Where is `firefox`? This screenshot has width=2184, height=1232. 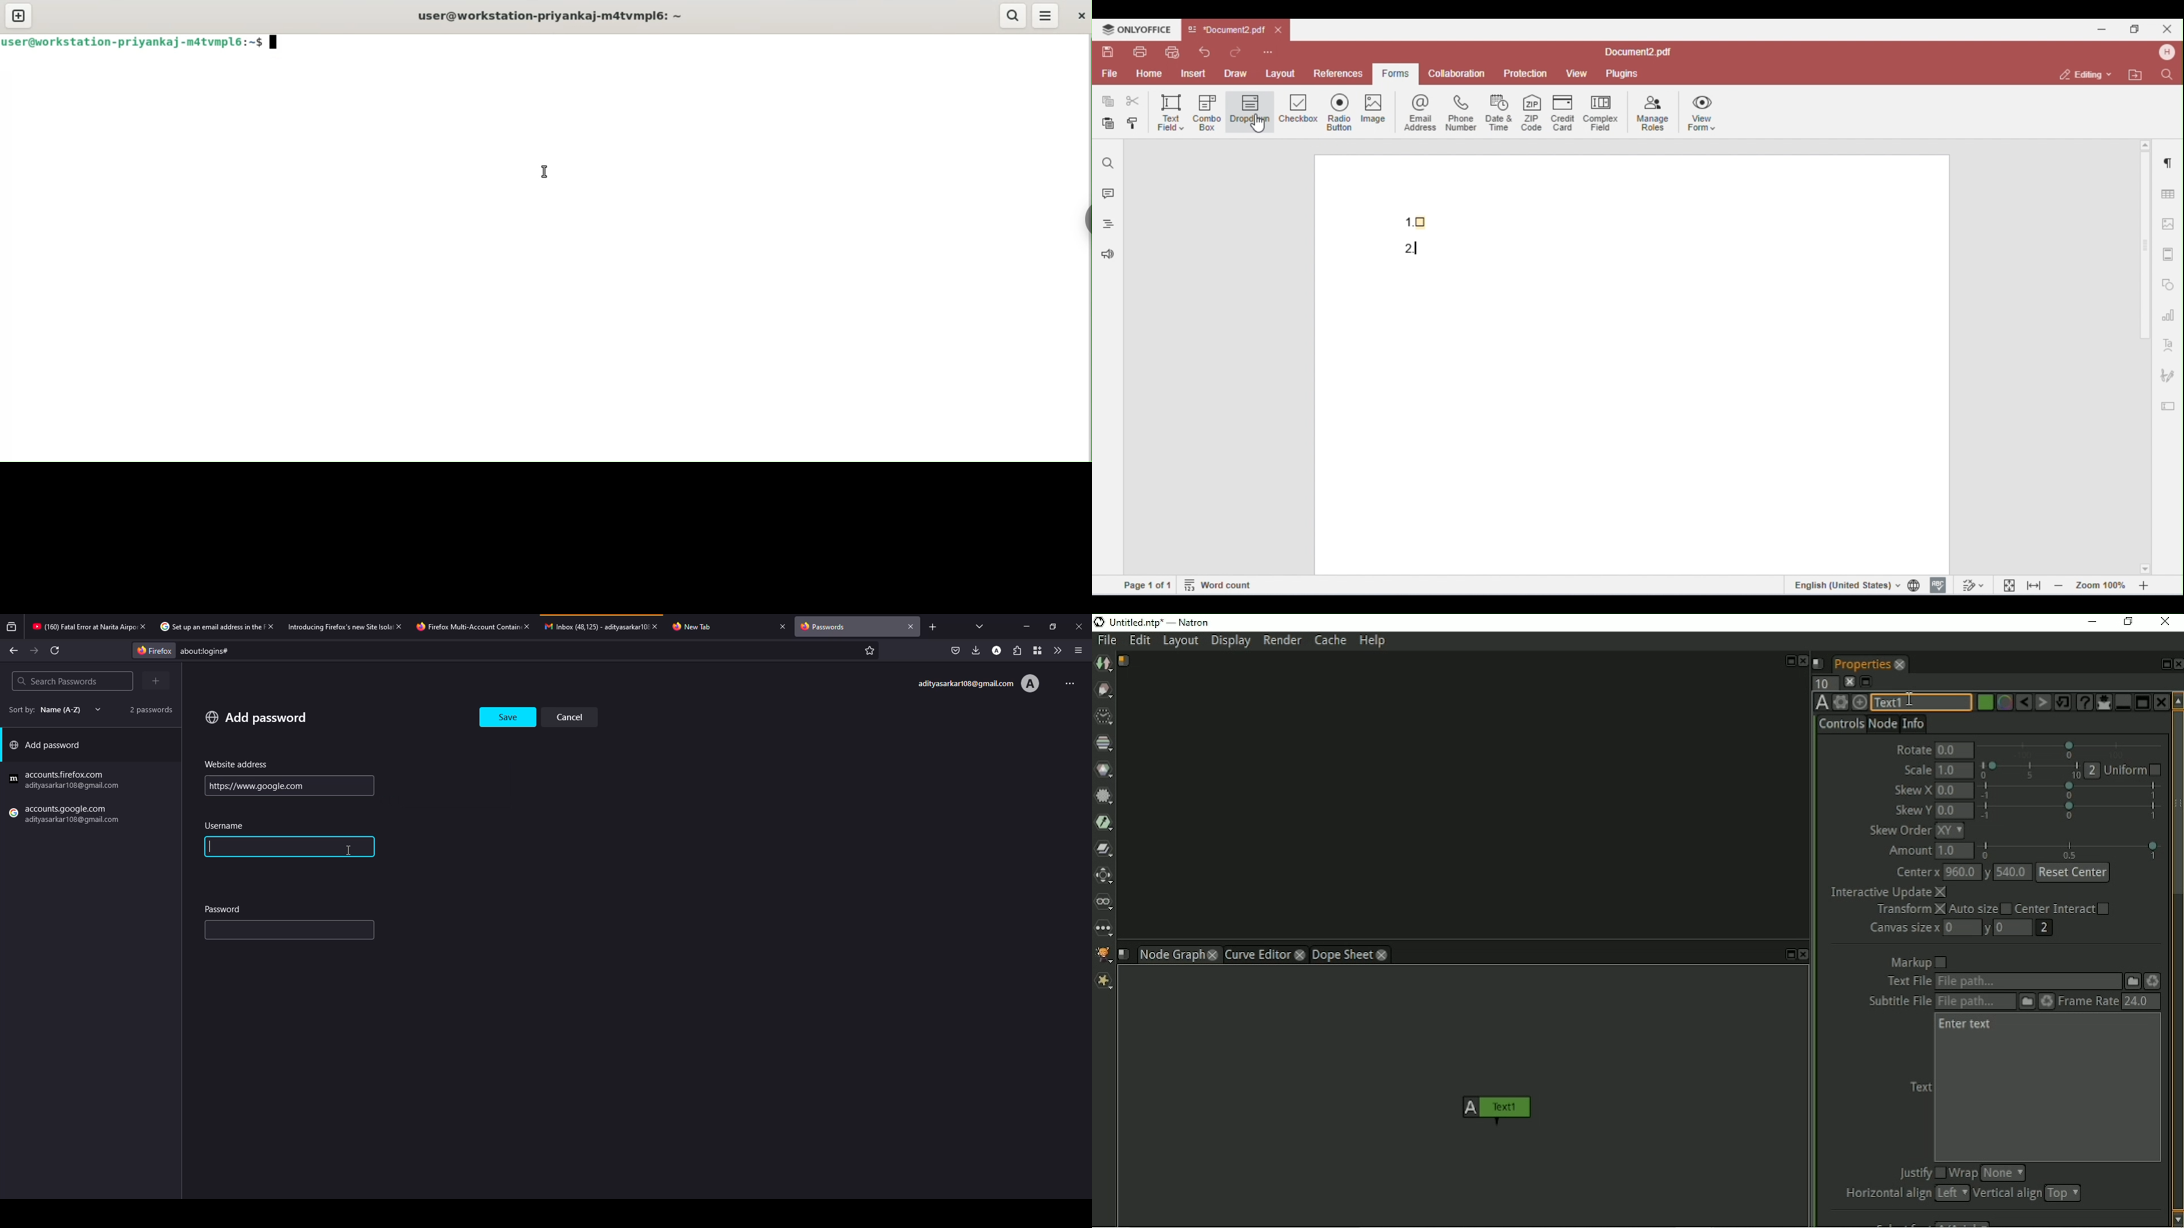 firefox is located at coordinates (67, 816).